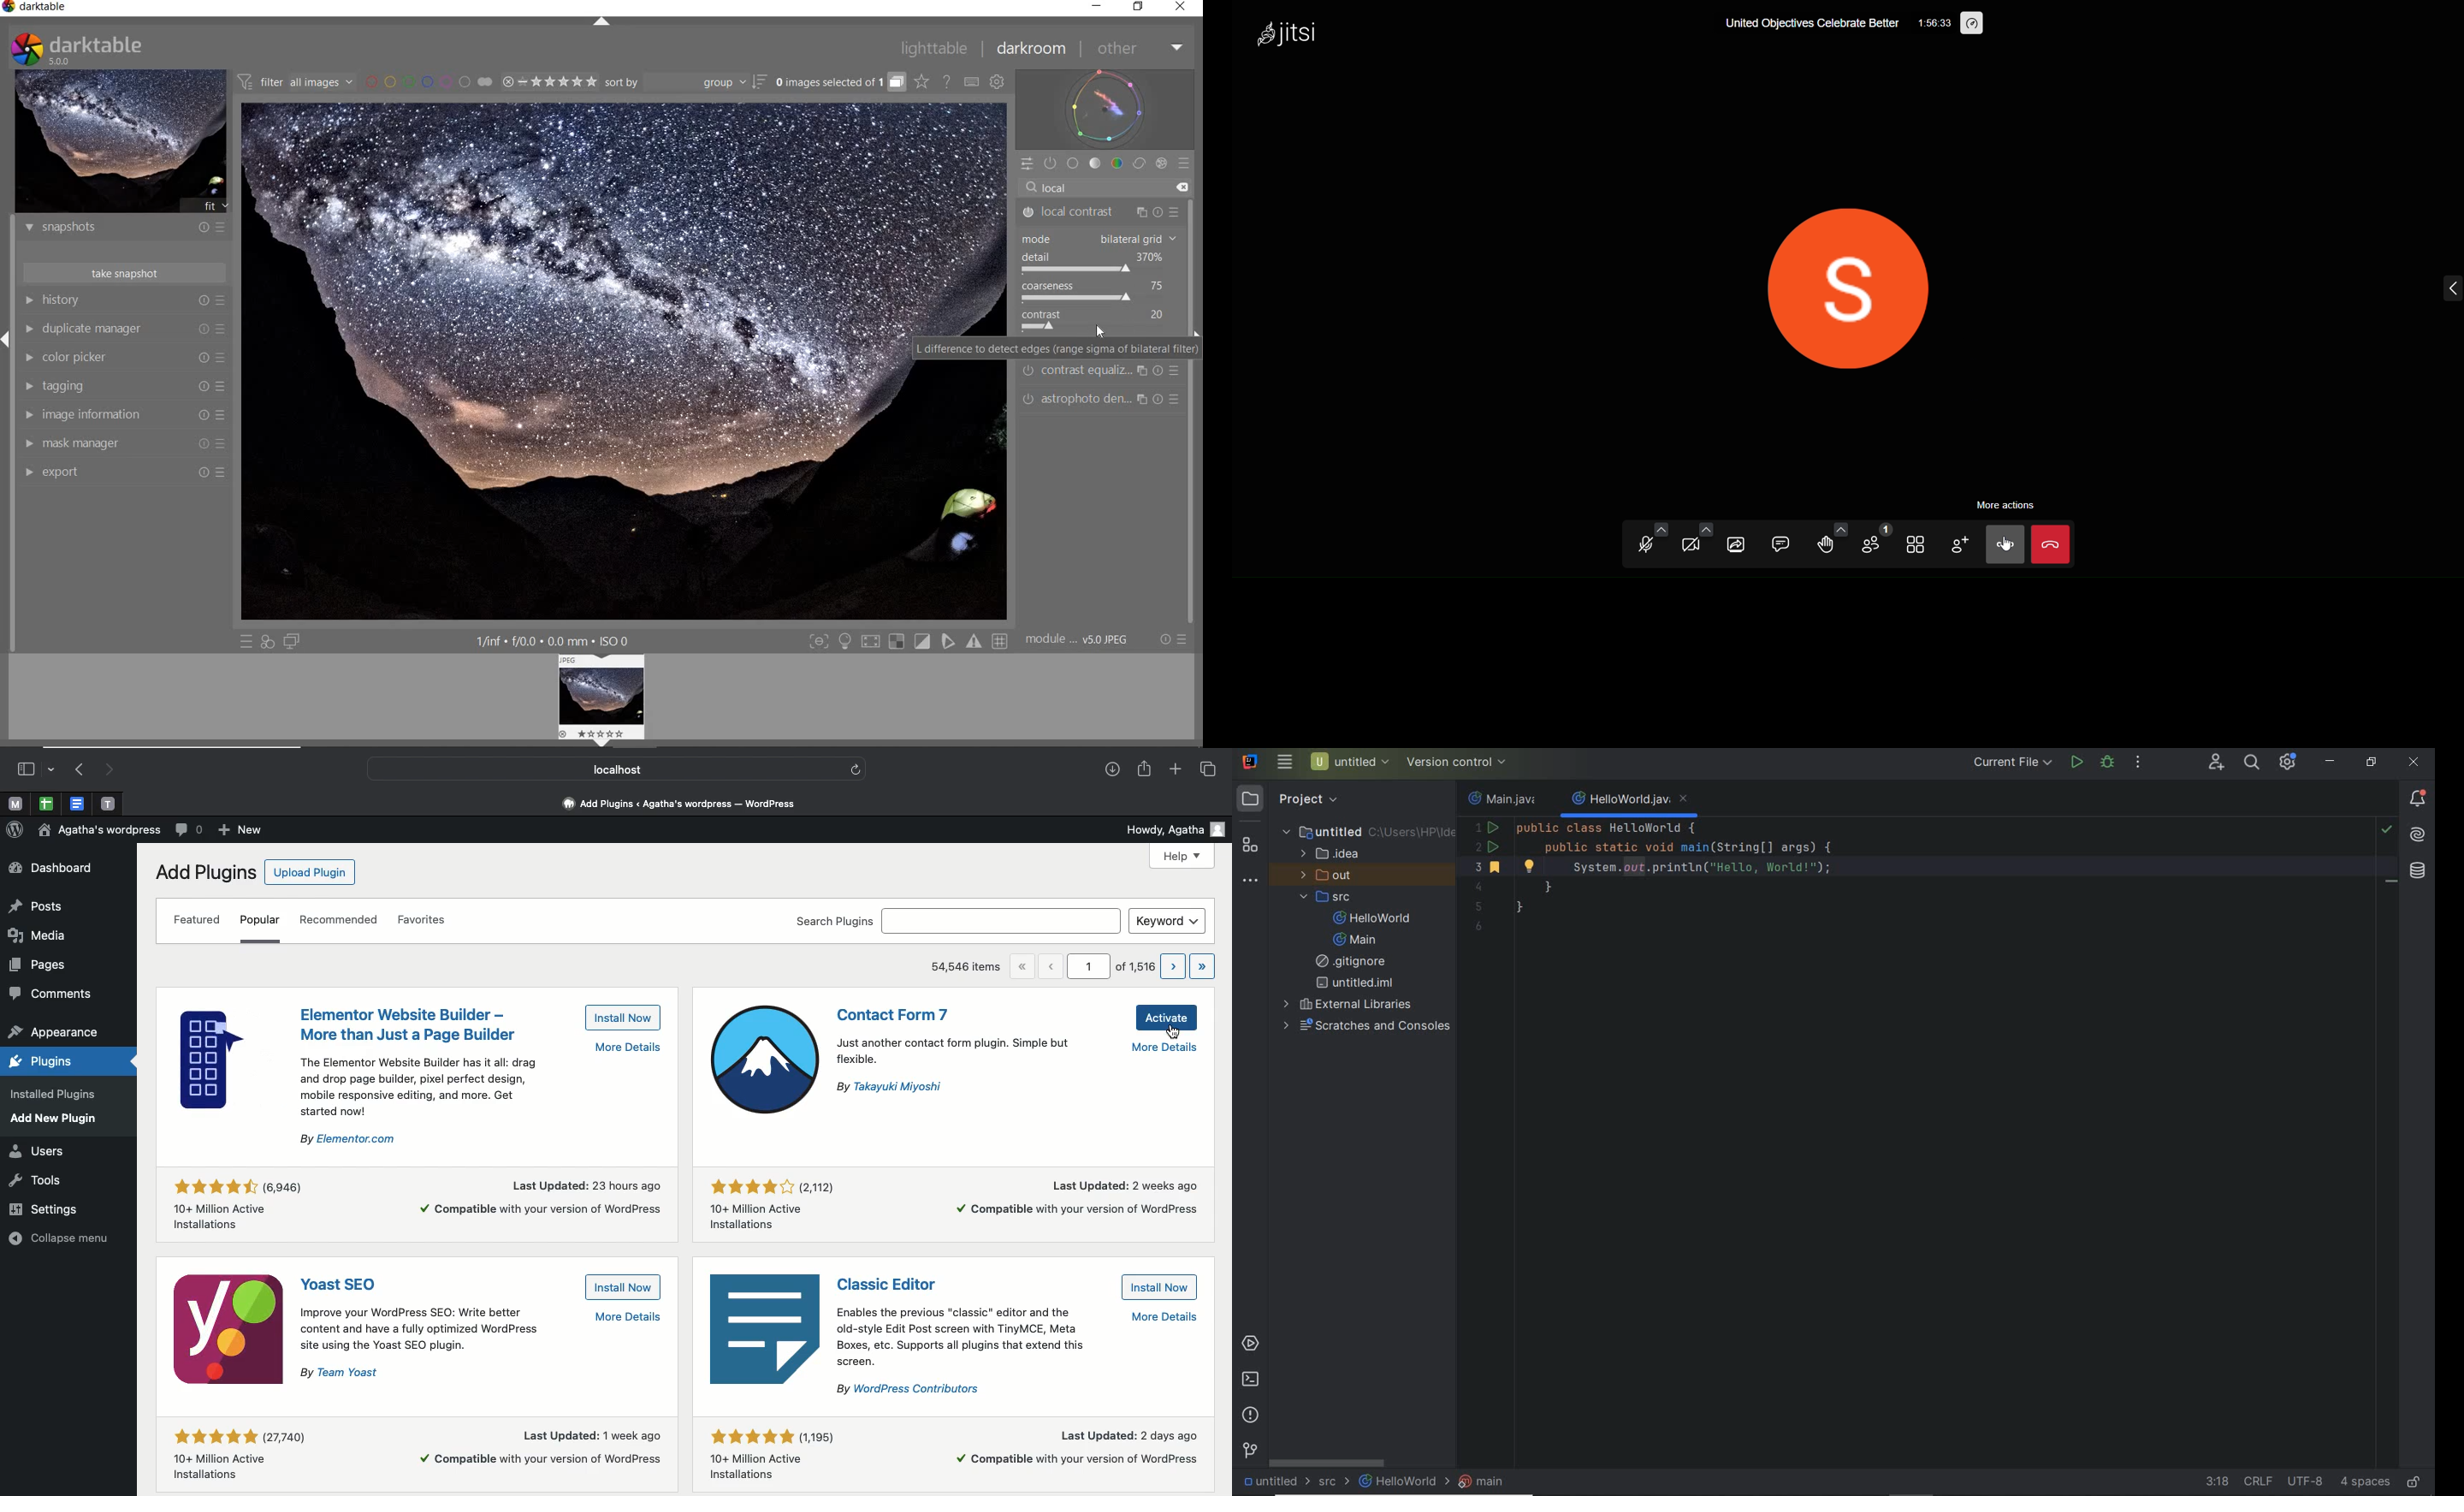 The image size is (2464, 1512). What do you see at coordinates (79, 804) in the screenshot?
I see `Pinned tabs` at bounding box center [79, 804].